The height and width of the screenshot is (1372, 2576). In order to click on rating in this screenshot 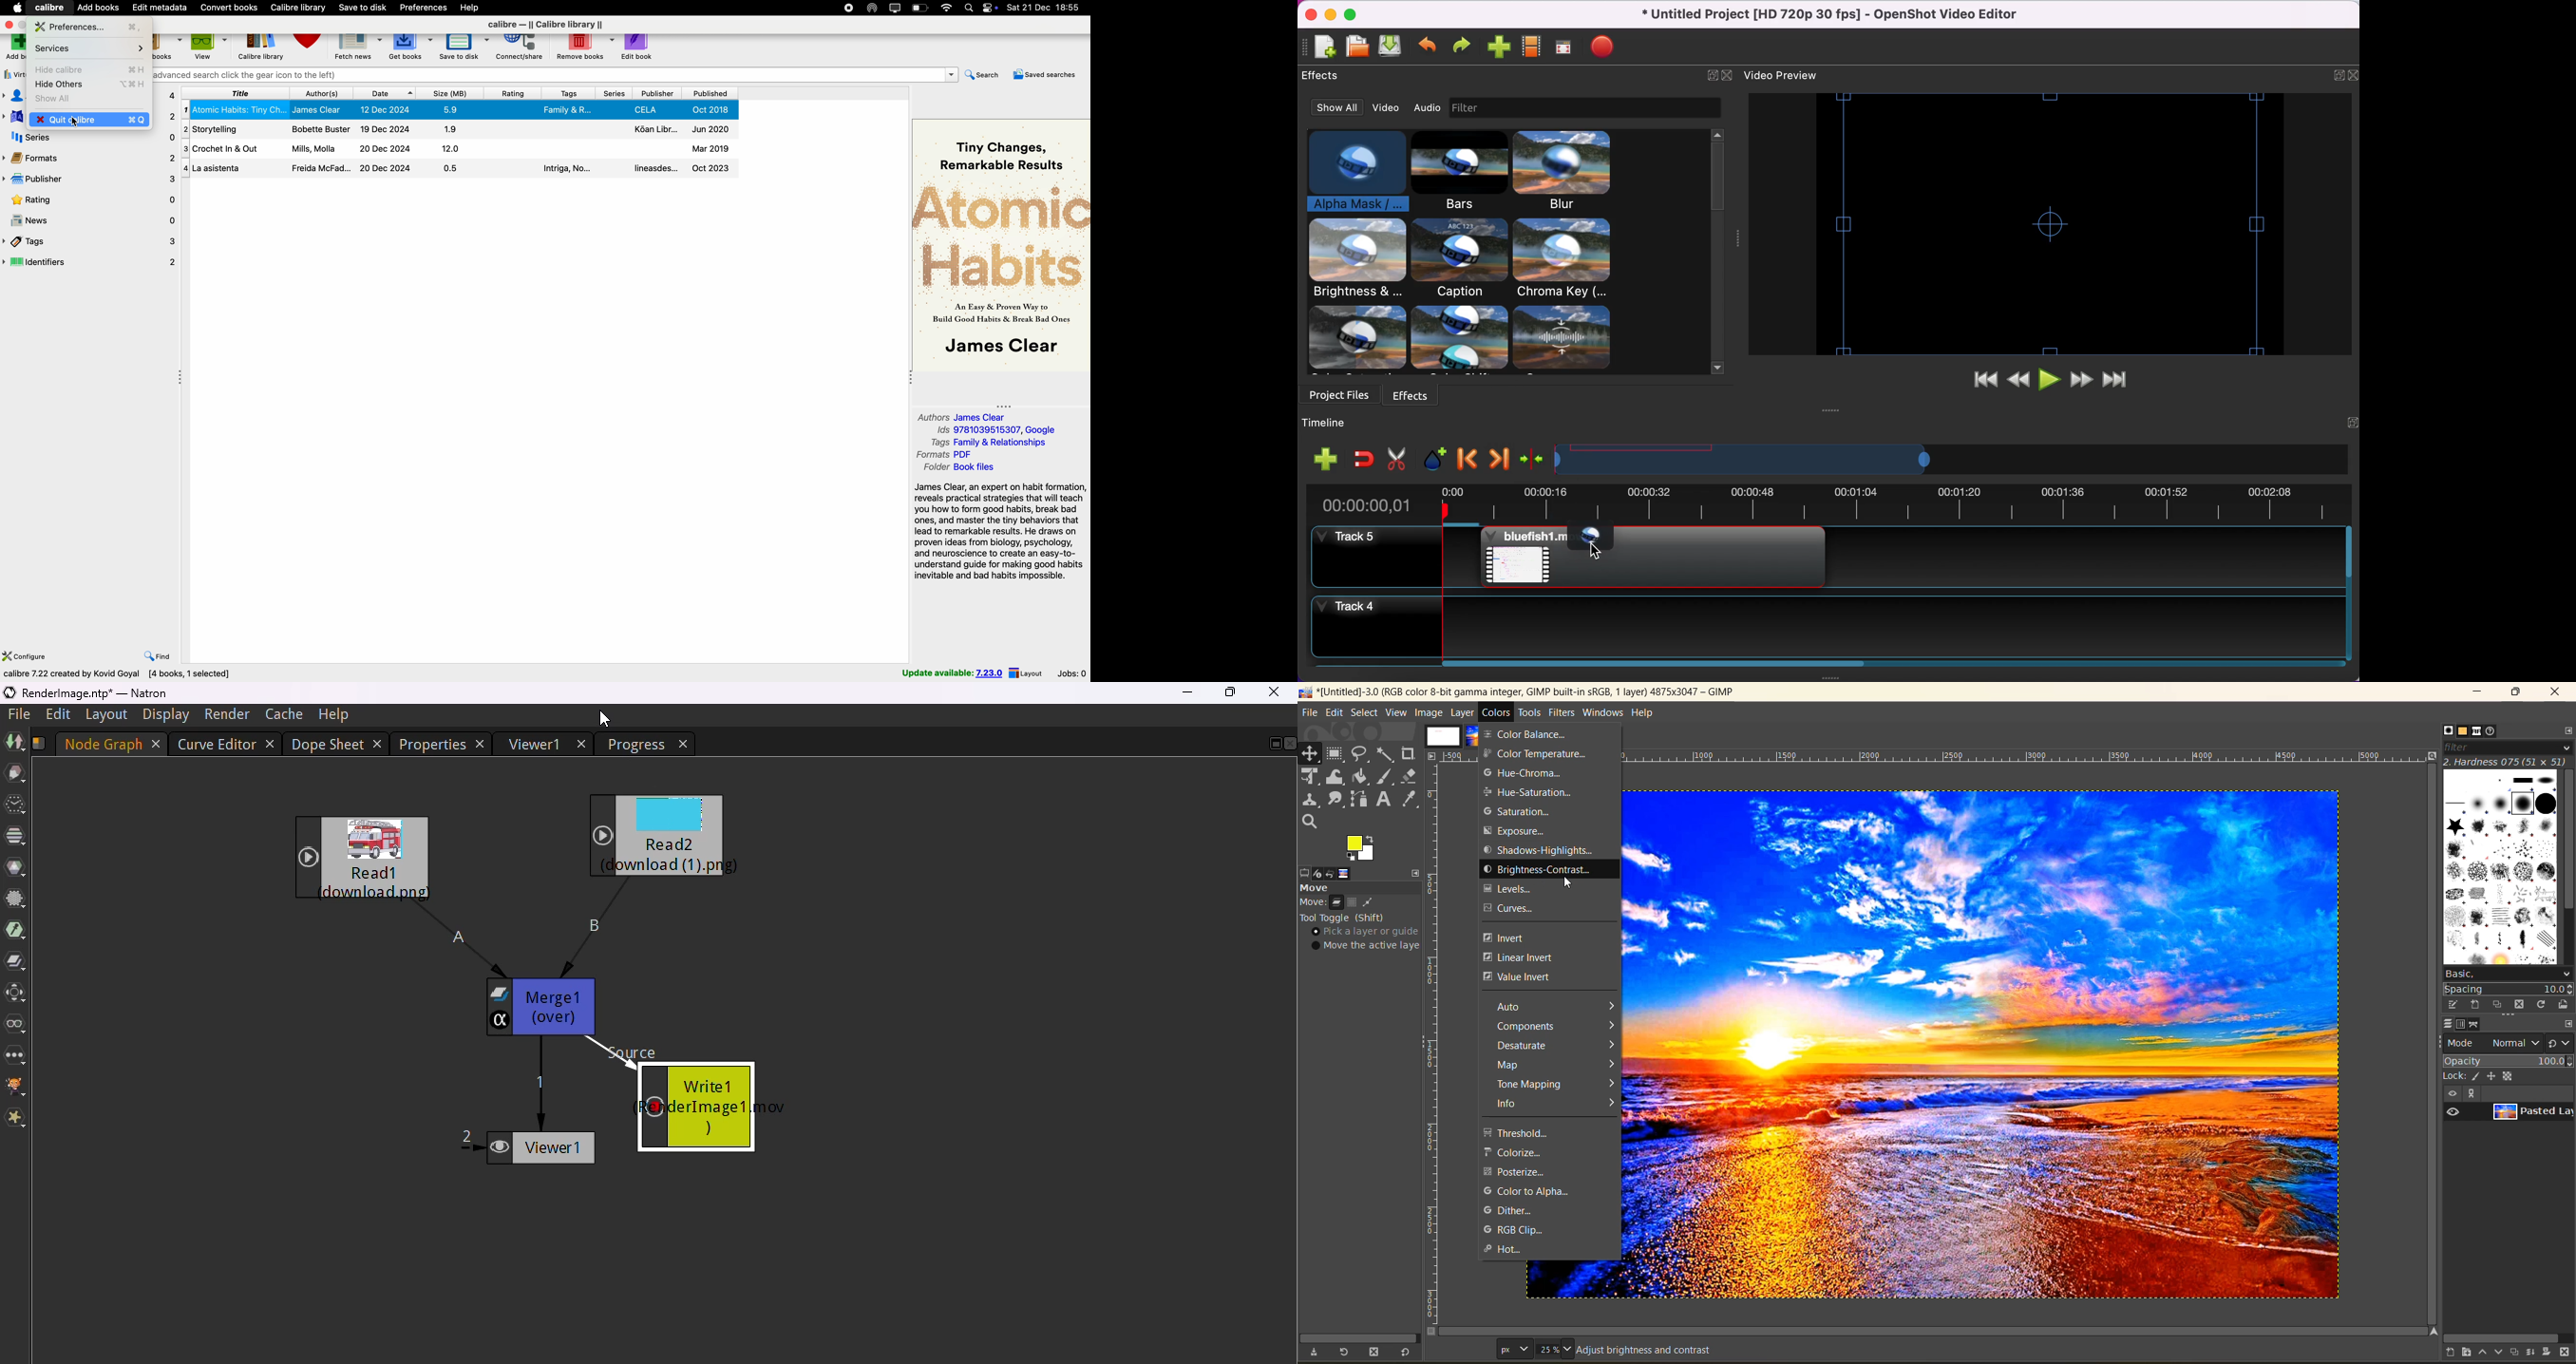, I will do `click(89, 200)`.